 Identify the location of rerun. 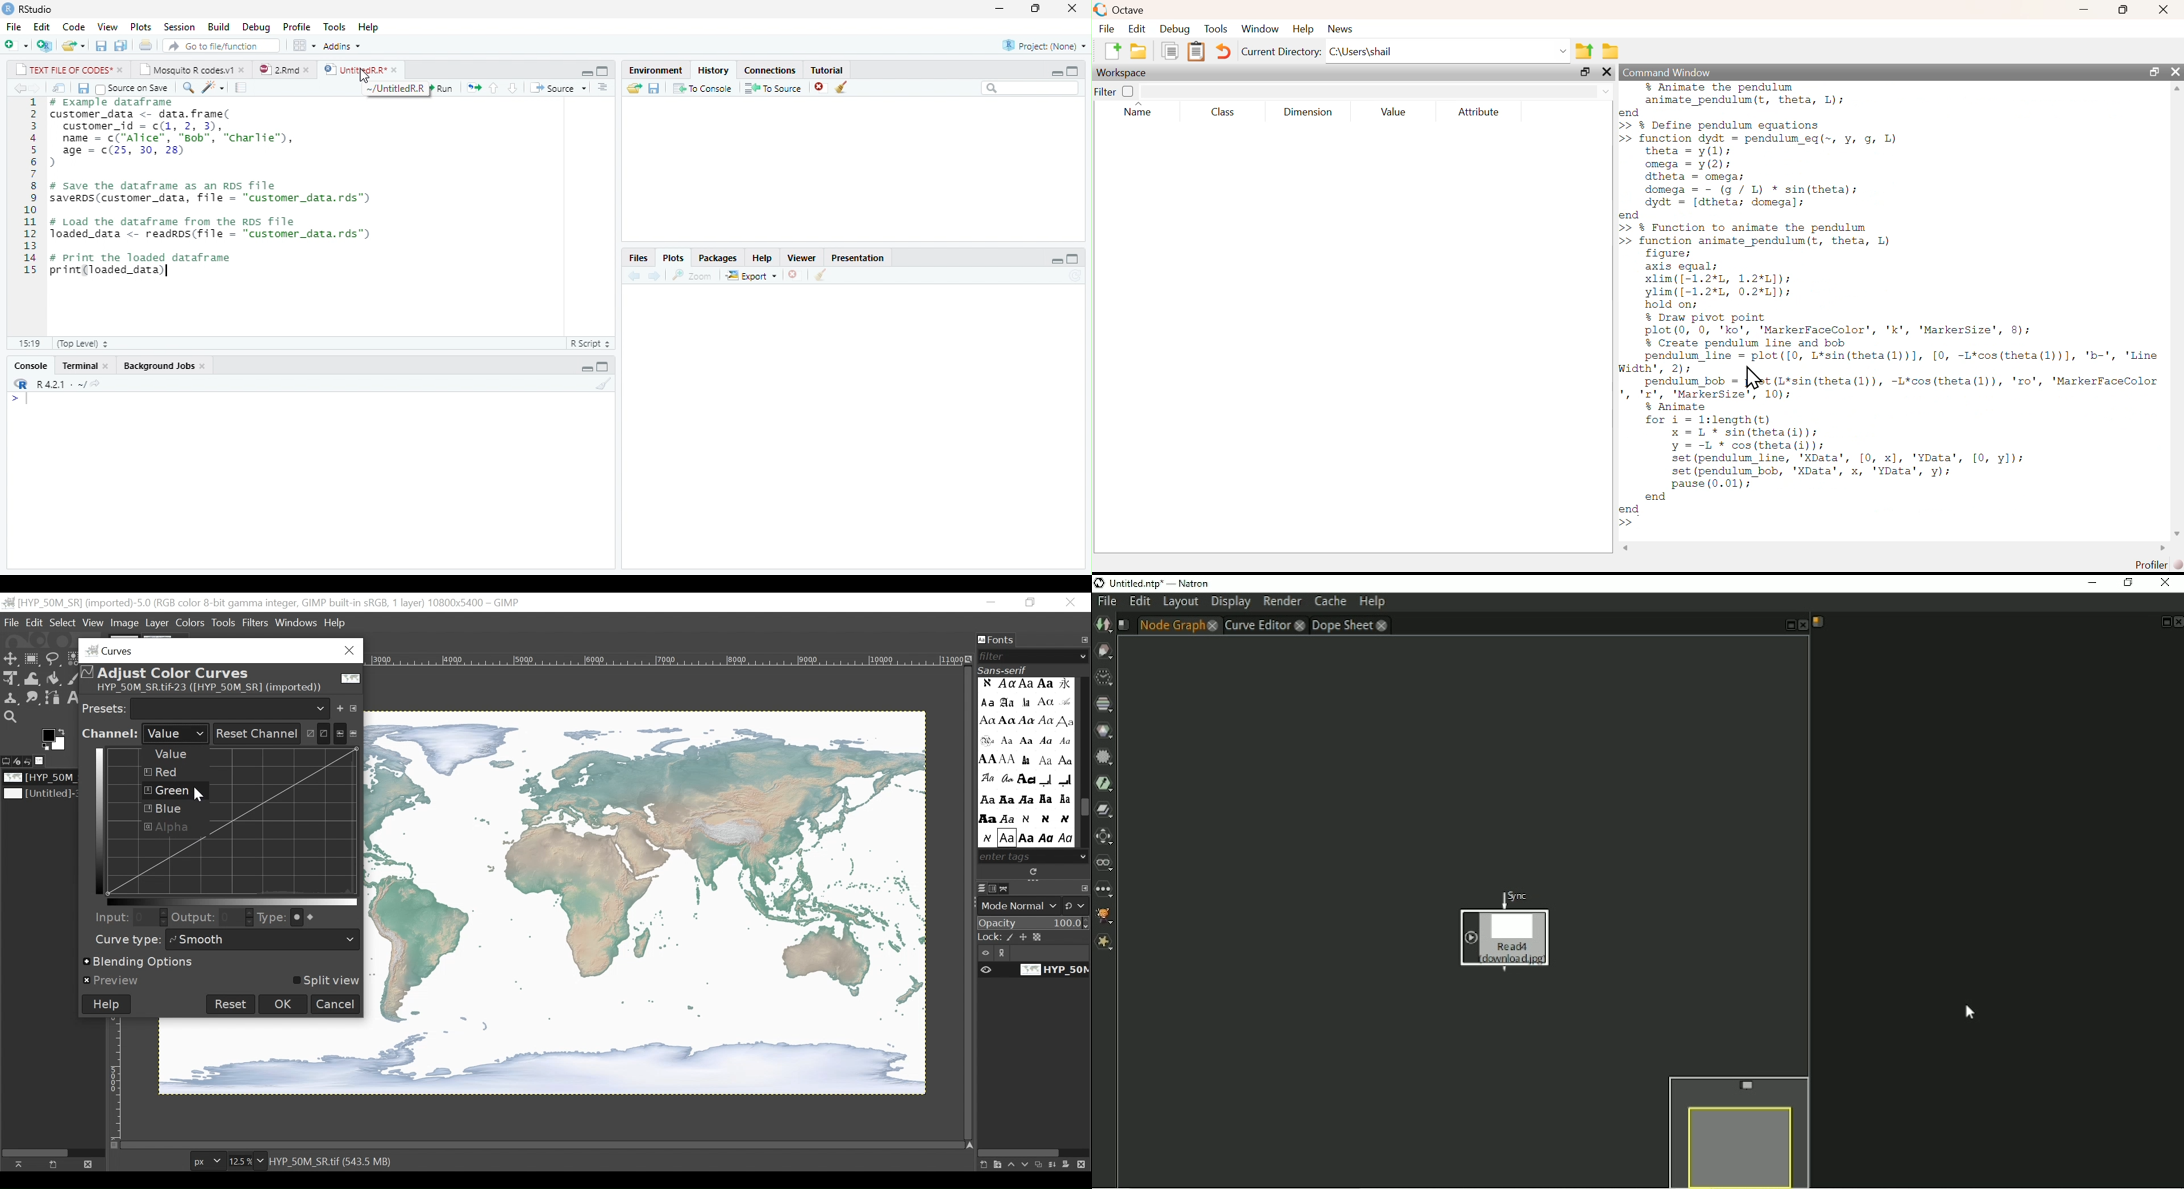
(473, 89).